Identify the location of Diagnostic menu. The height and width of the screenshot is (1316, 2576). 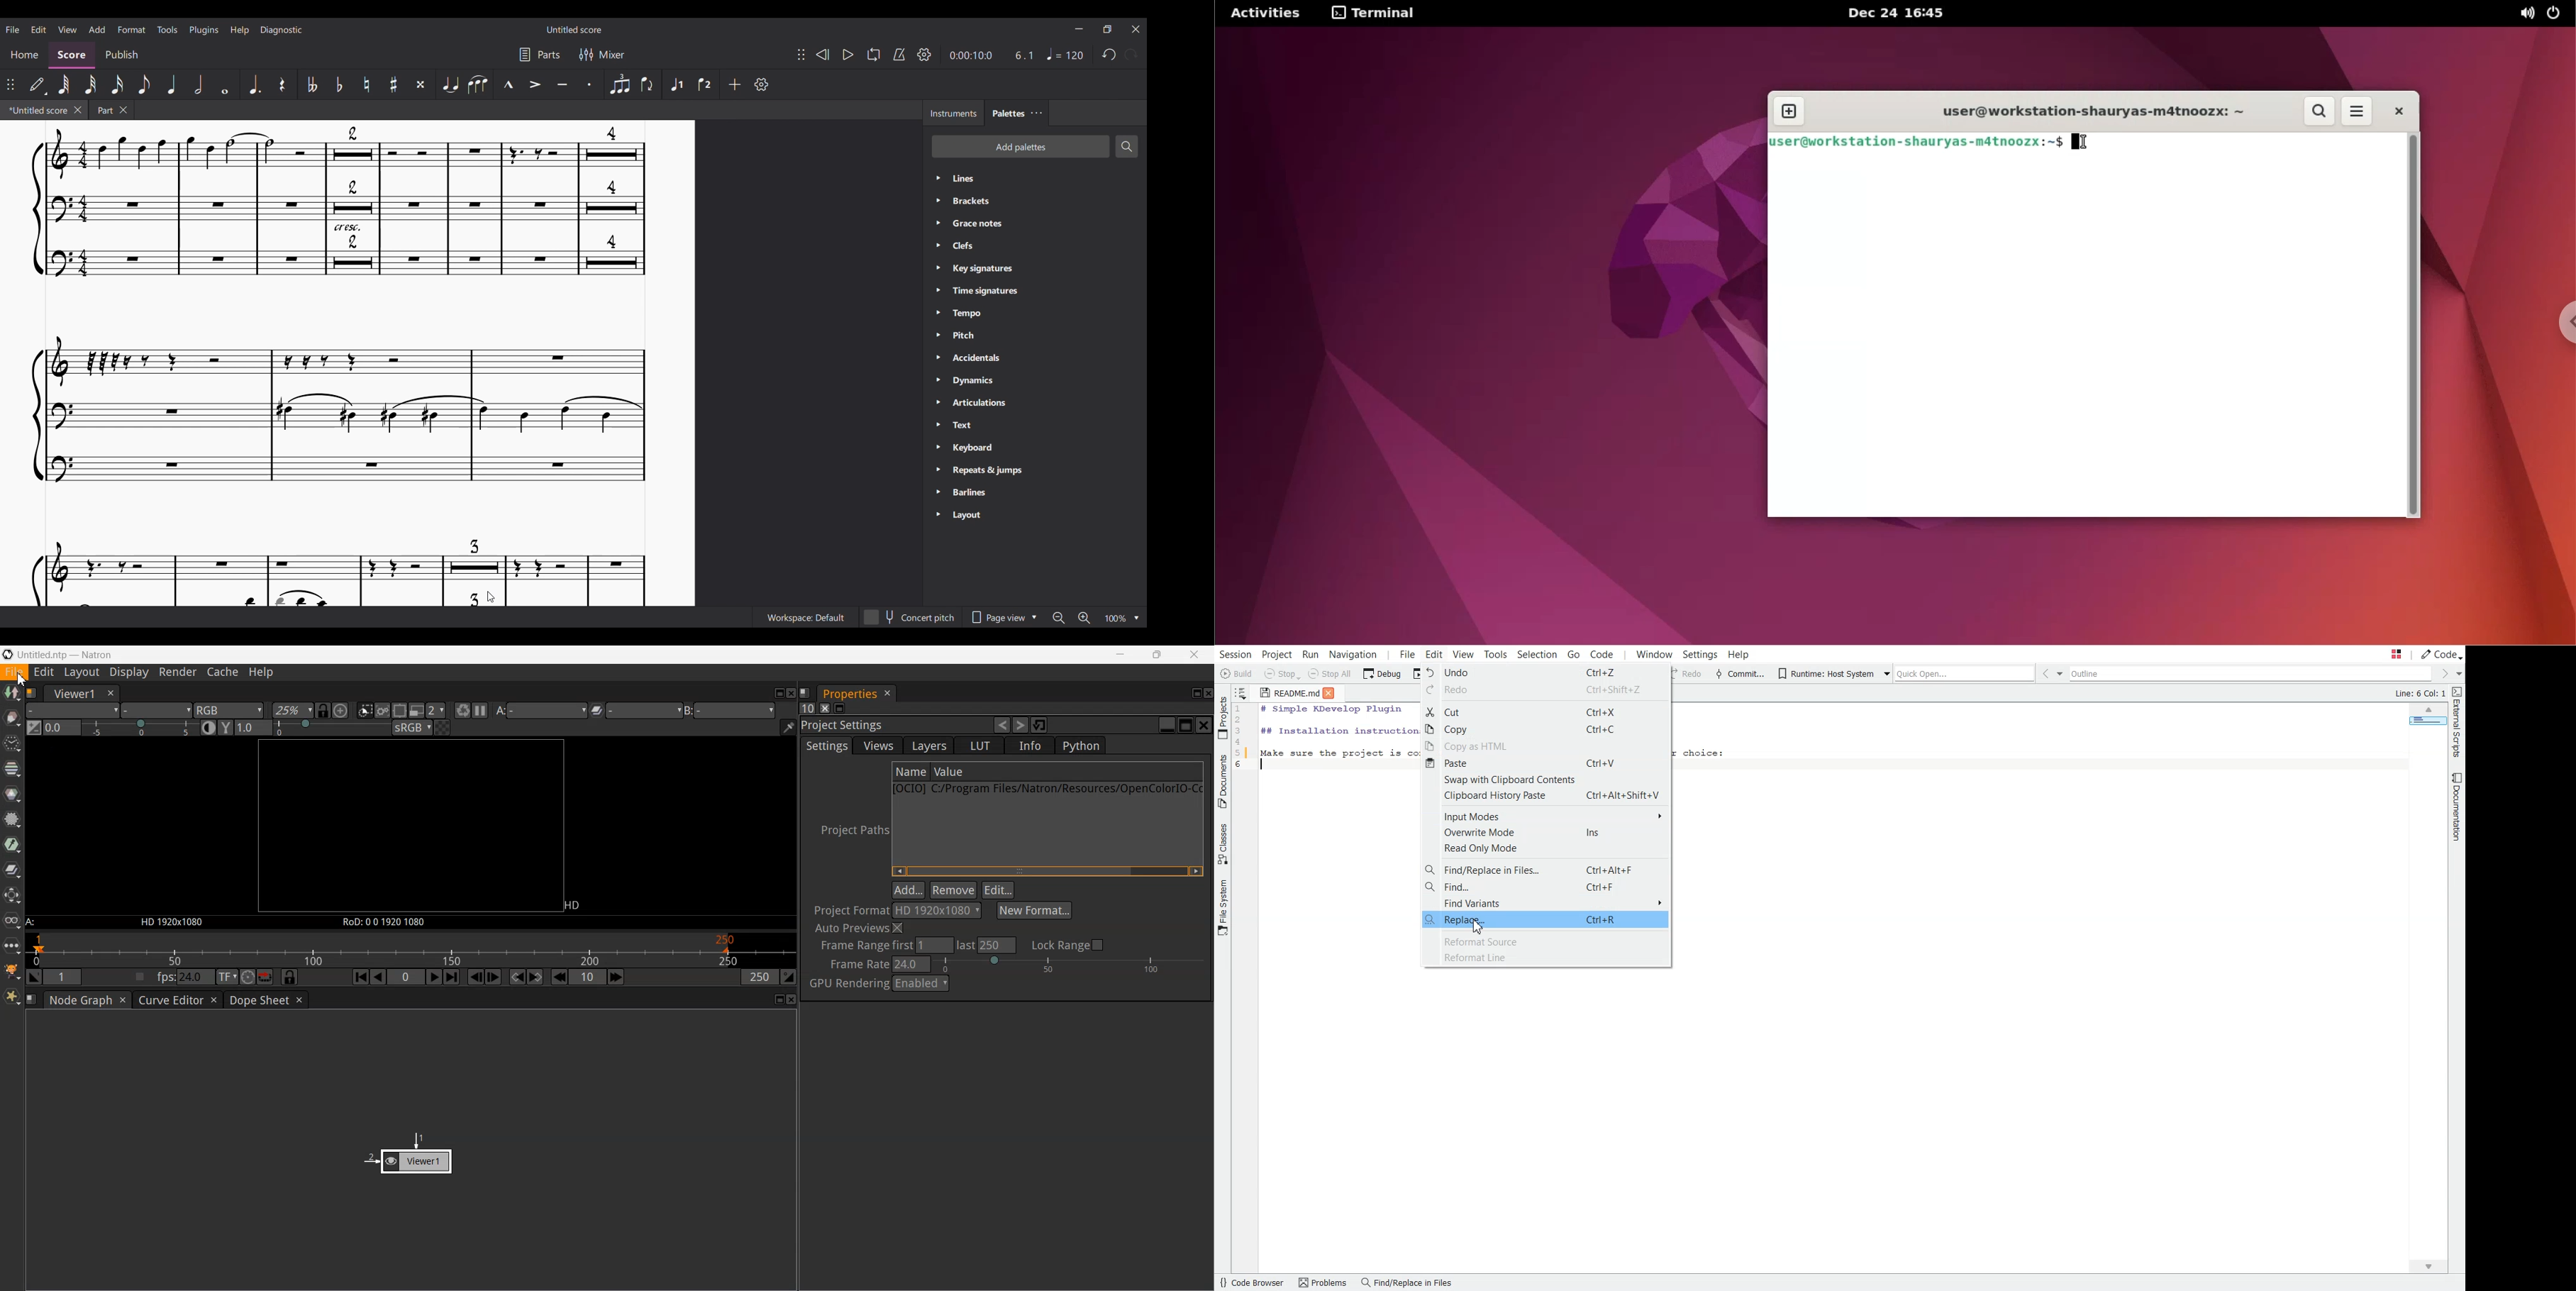
(281, 29).